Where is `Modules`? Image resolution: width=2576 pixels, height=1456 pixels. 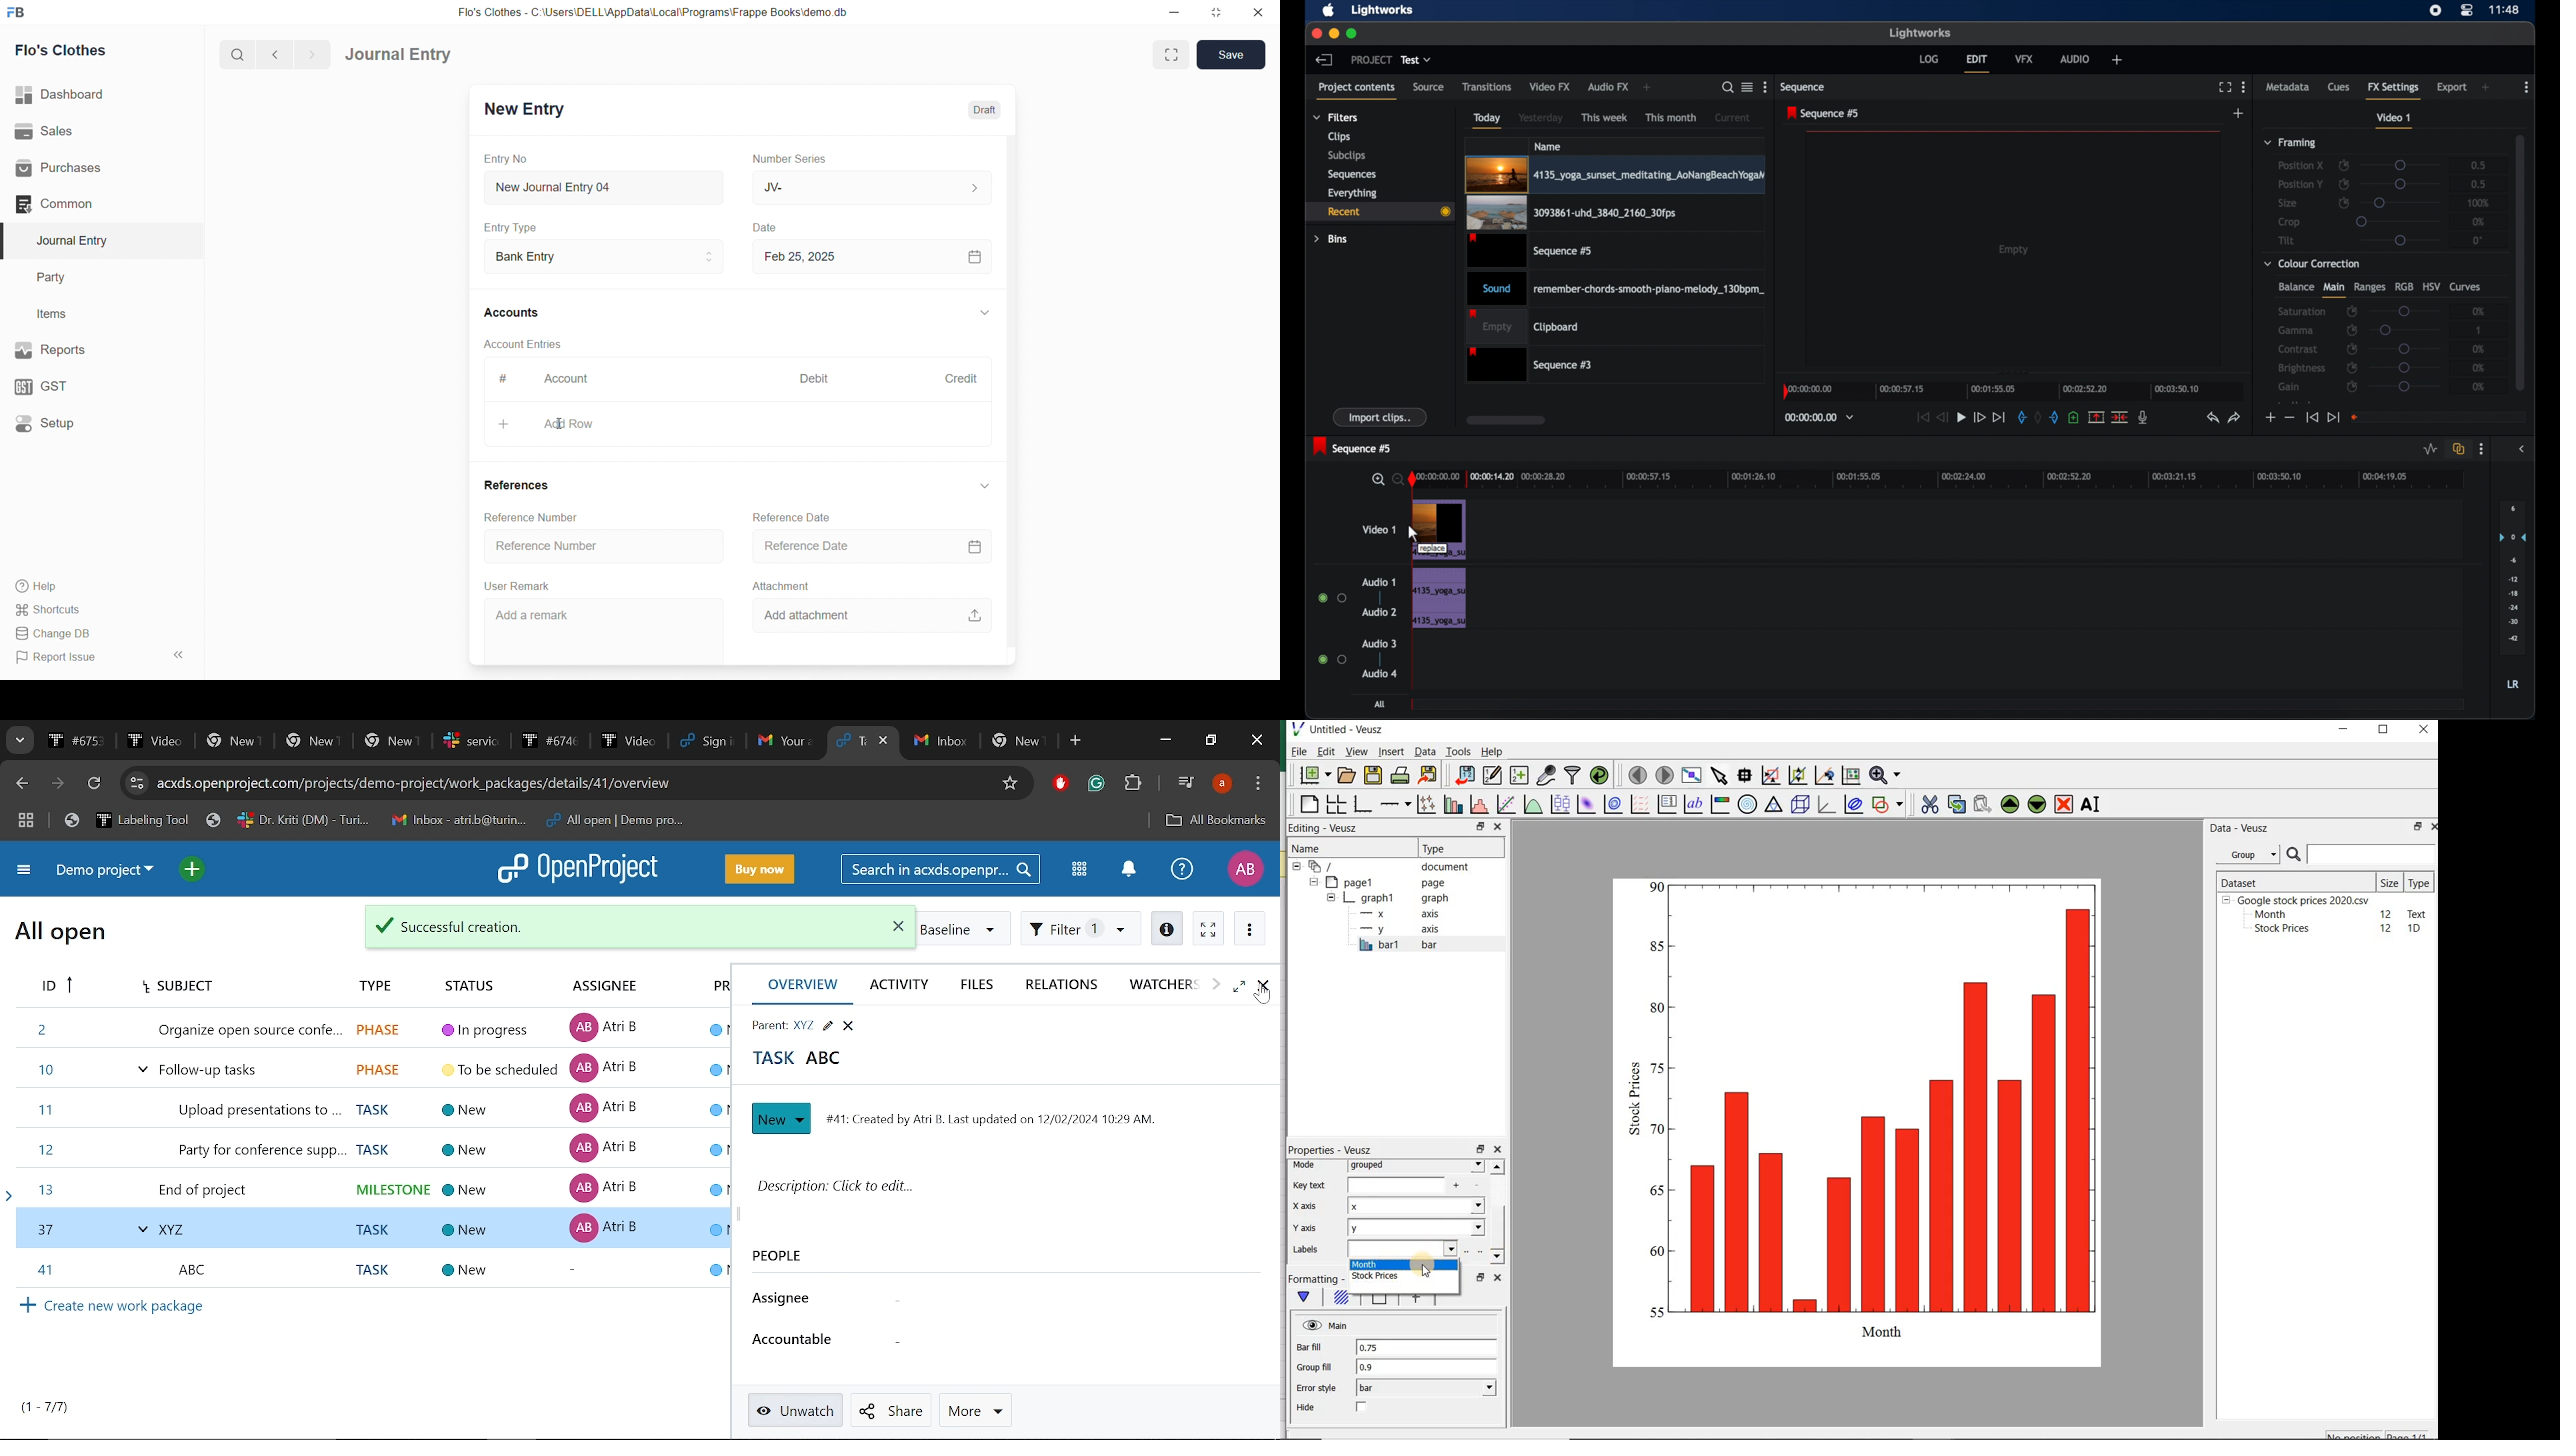 Modules is located at coordinates (1079, 869).